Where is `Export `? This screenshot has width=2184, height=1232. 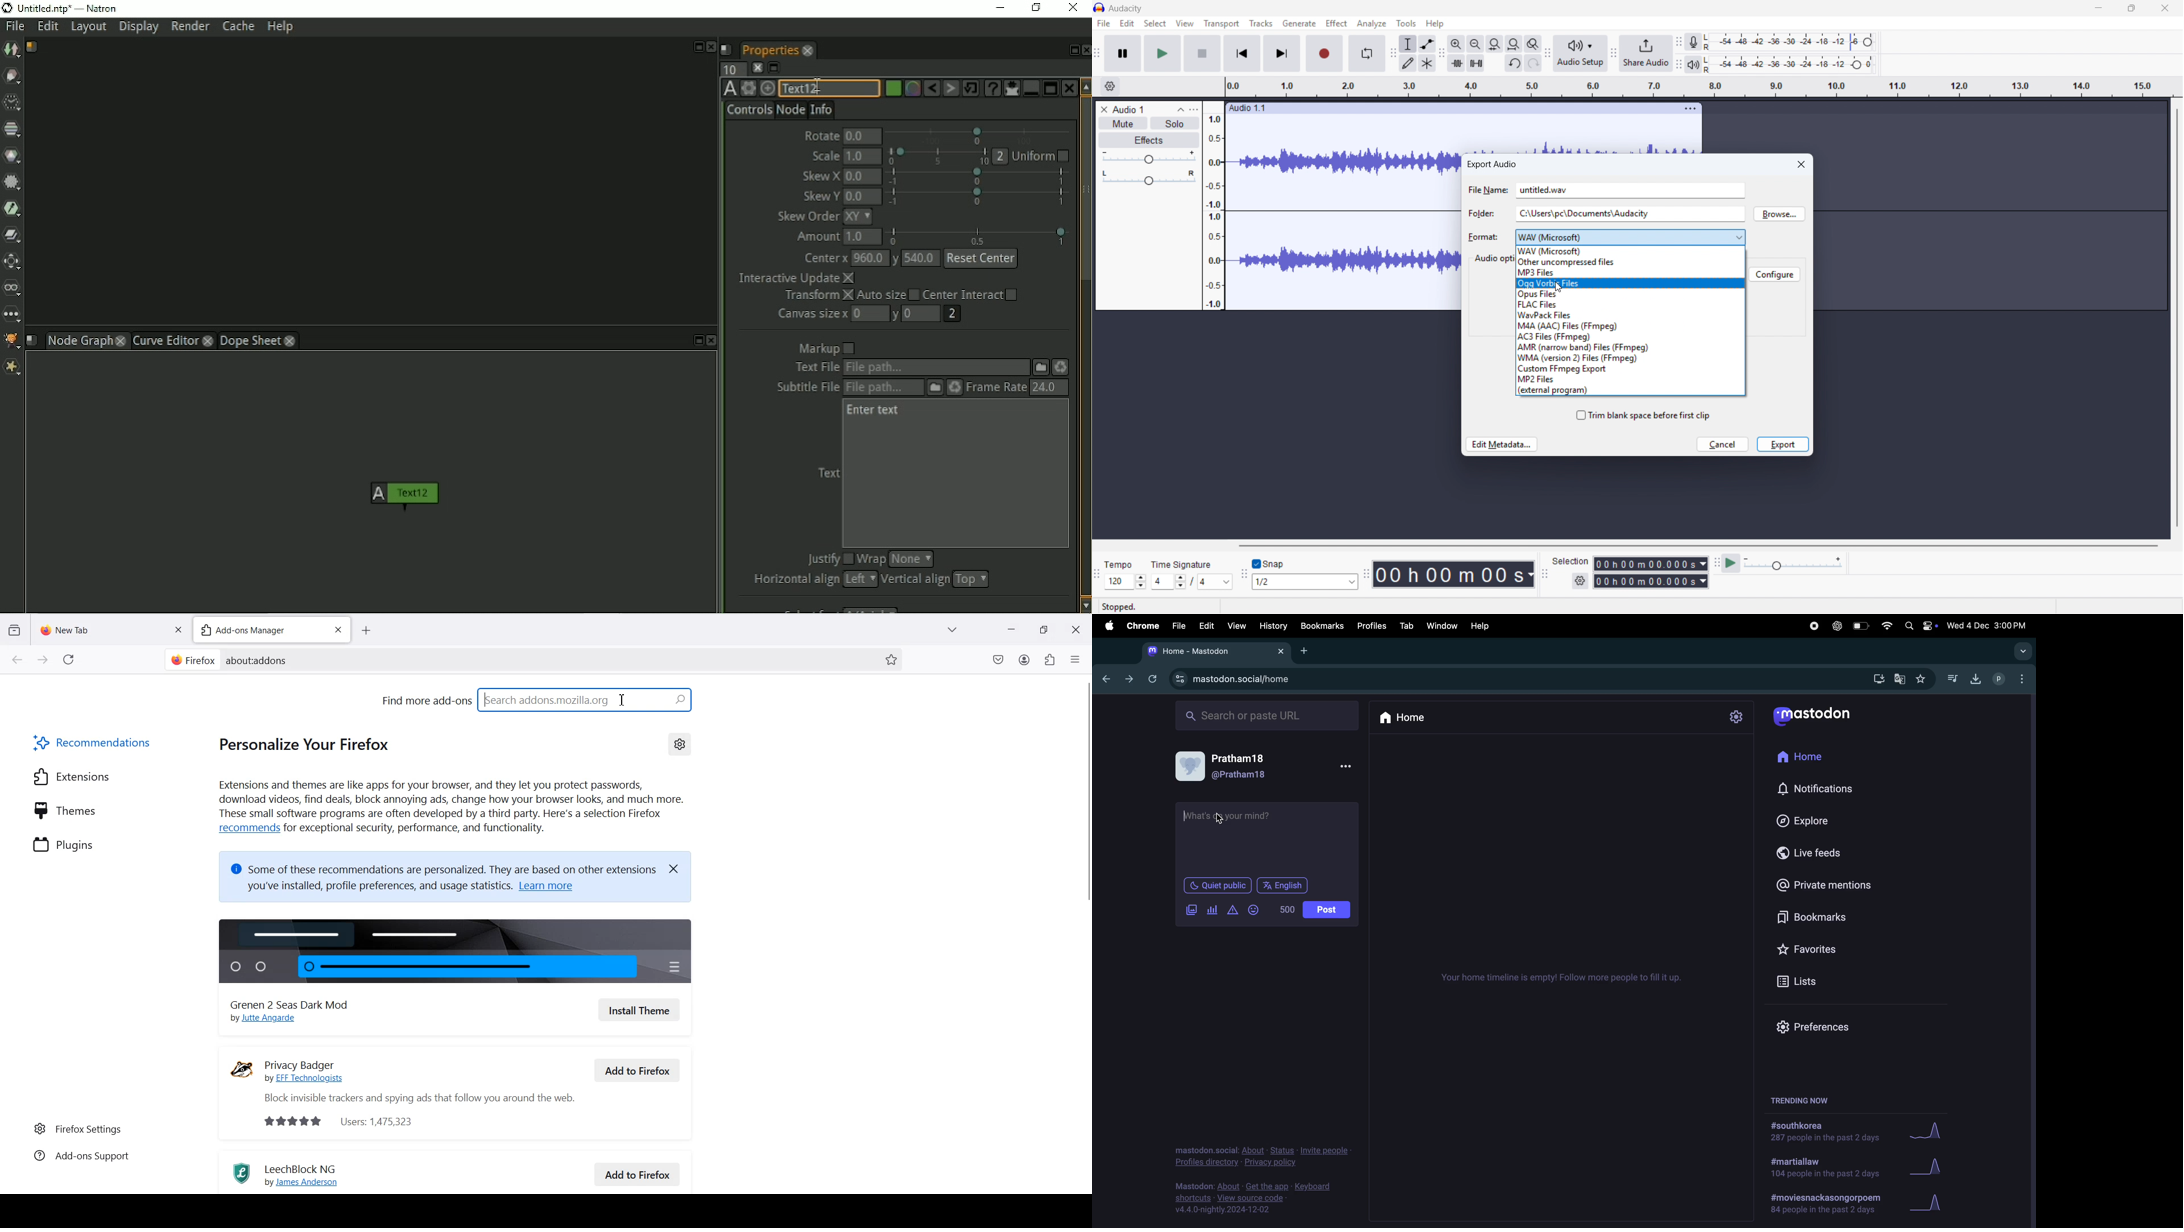 Export  is located at coordinates (1783, 444).